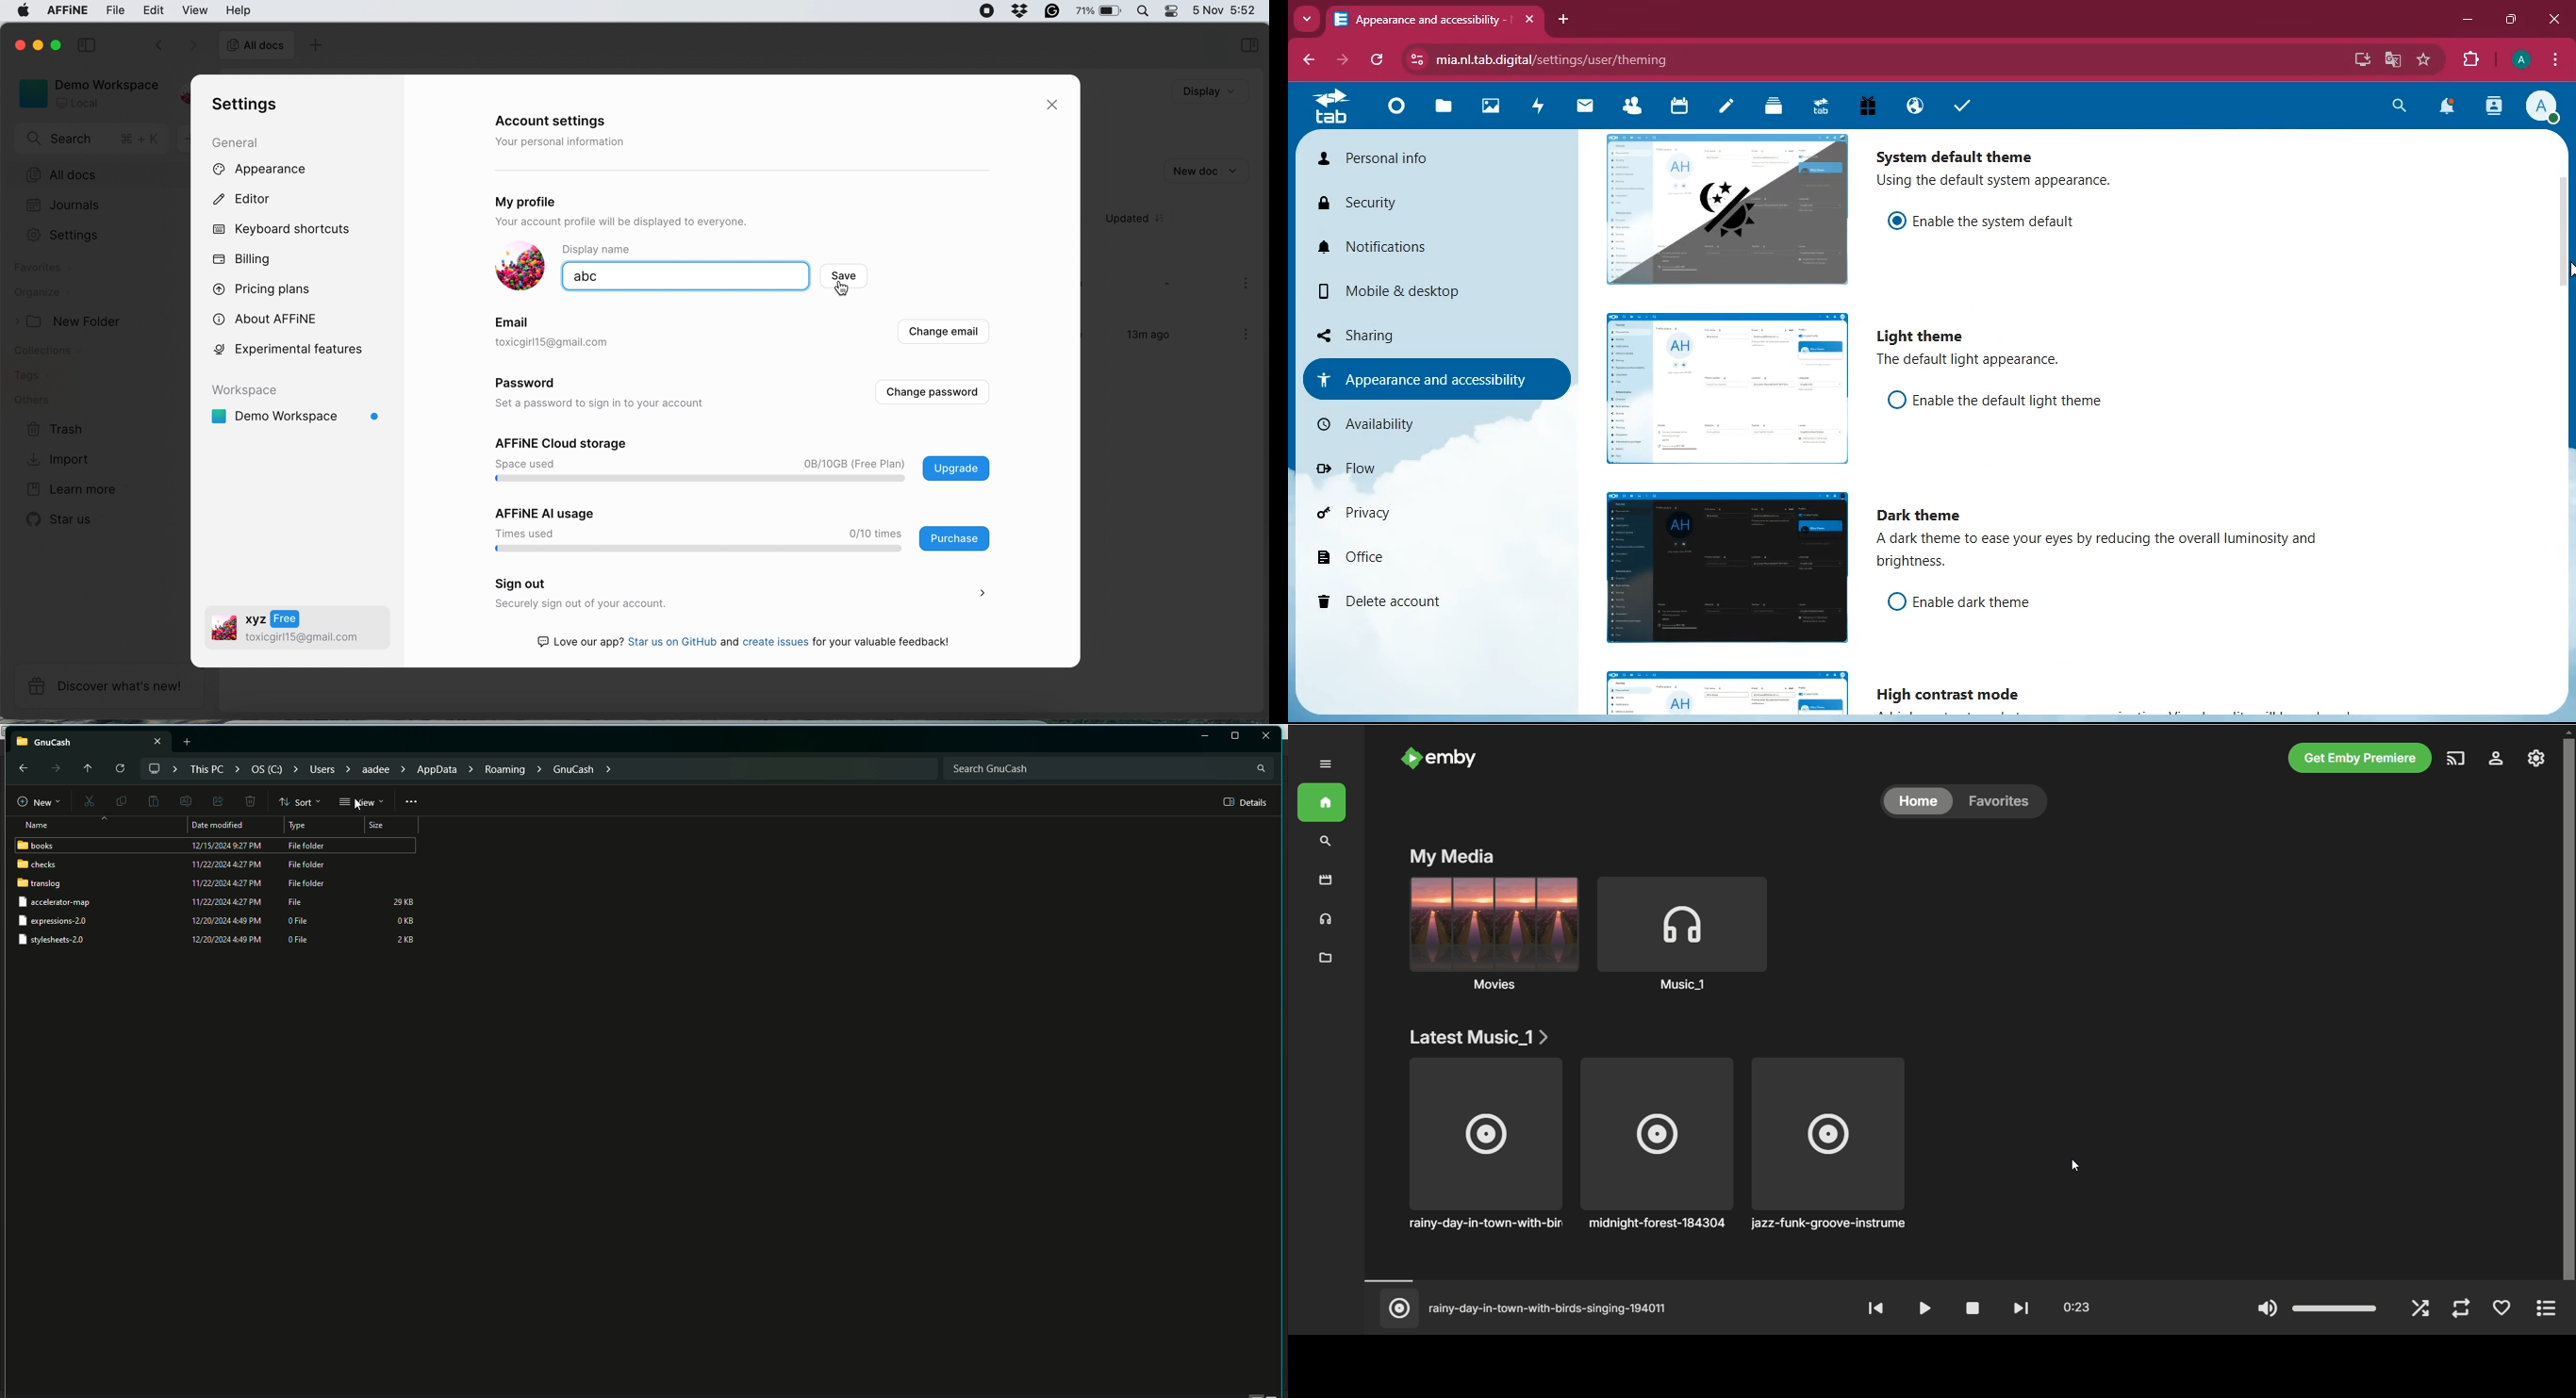 The width and height of the screenshot is (2576, 1400). Describe the element at coordinates (1378, 60) in the screenshot. I see `refresh` at that location.